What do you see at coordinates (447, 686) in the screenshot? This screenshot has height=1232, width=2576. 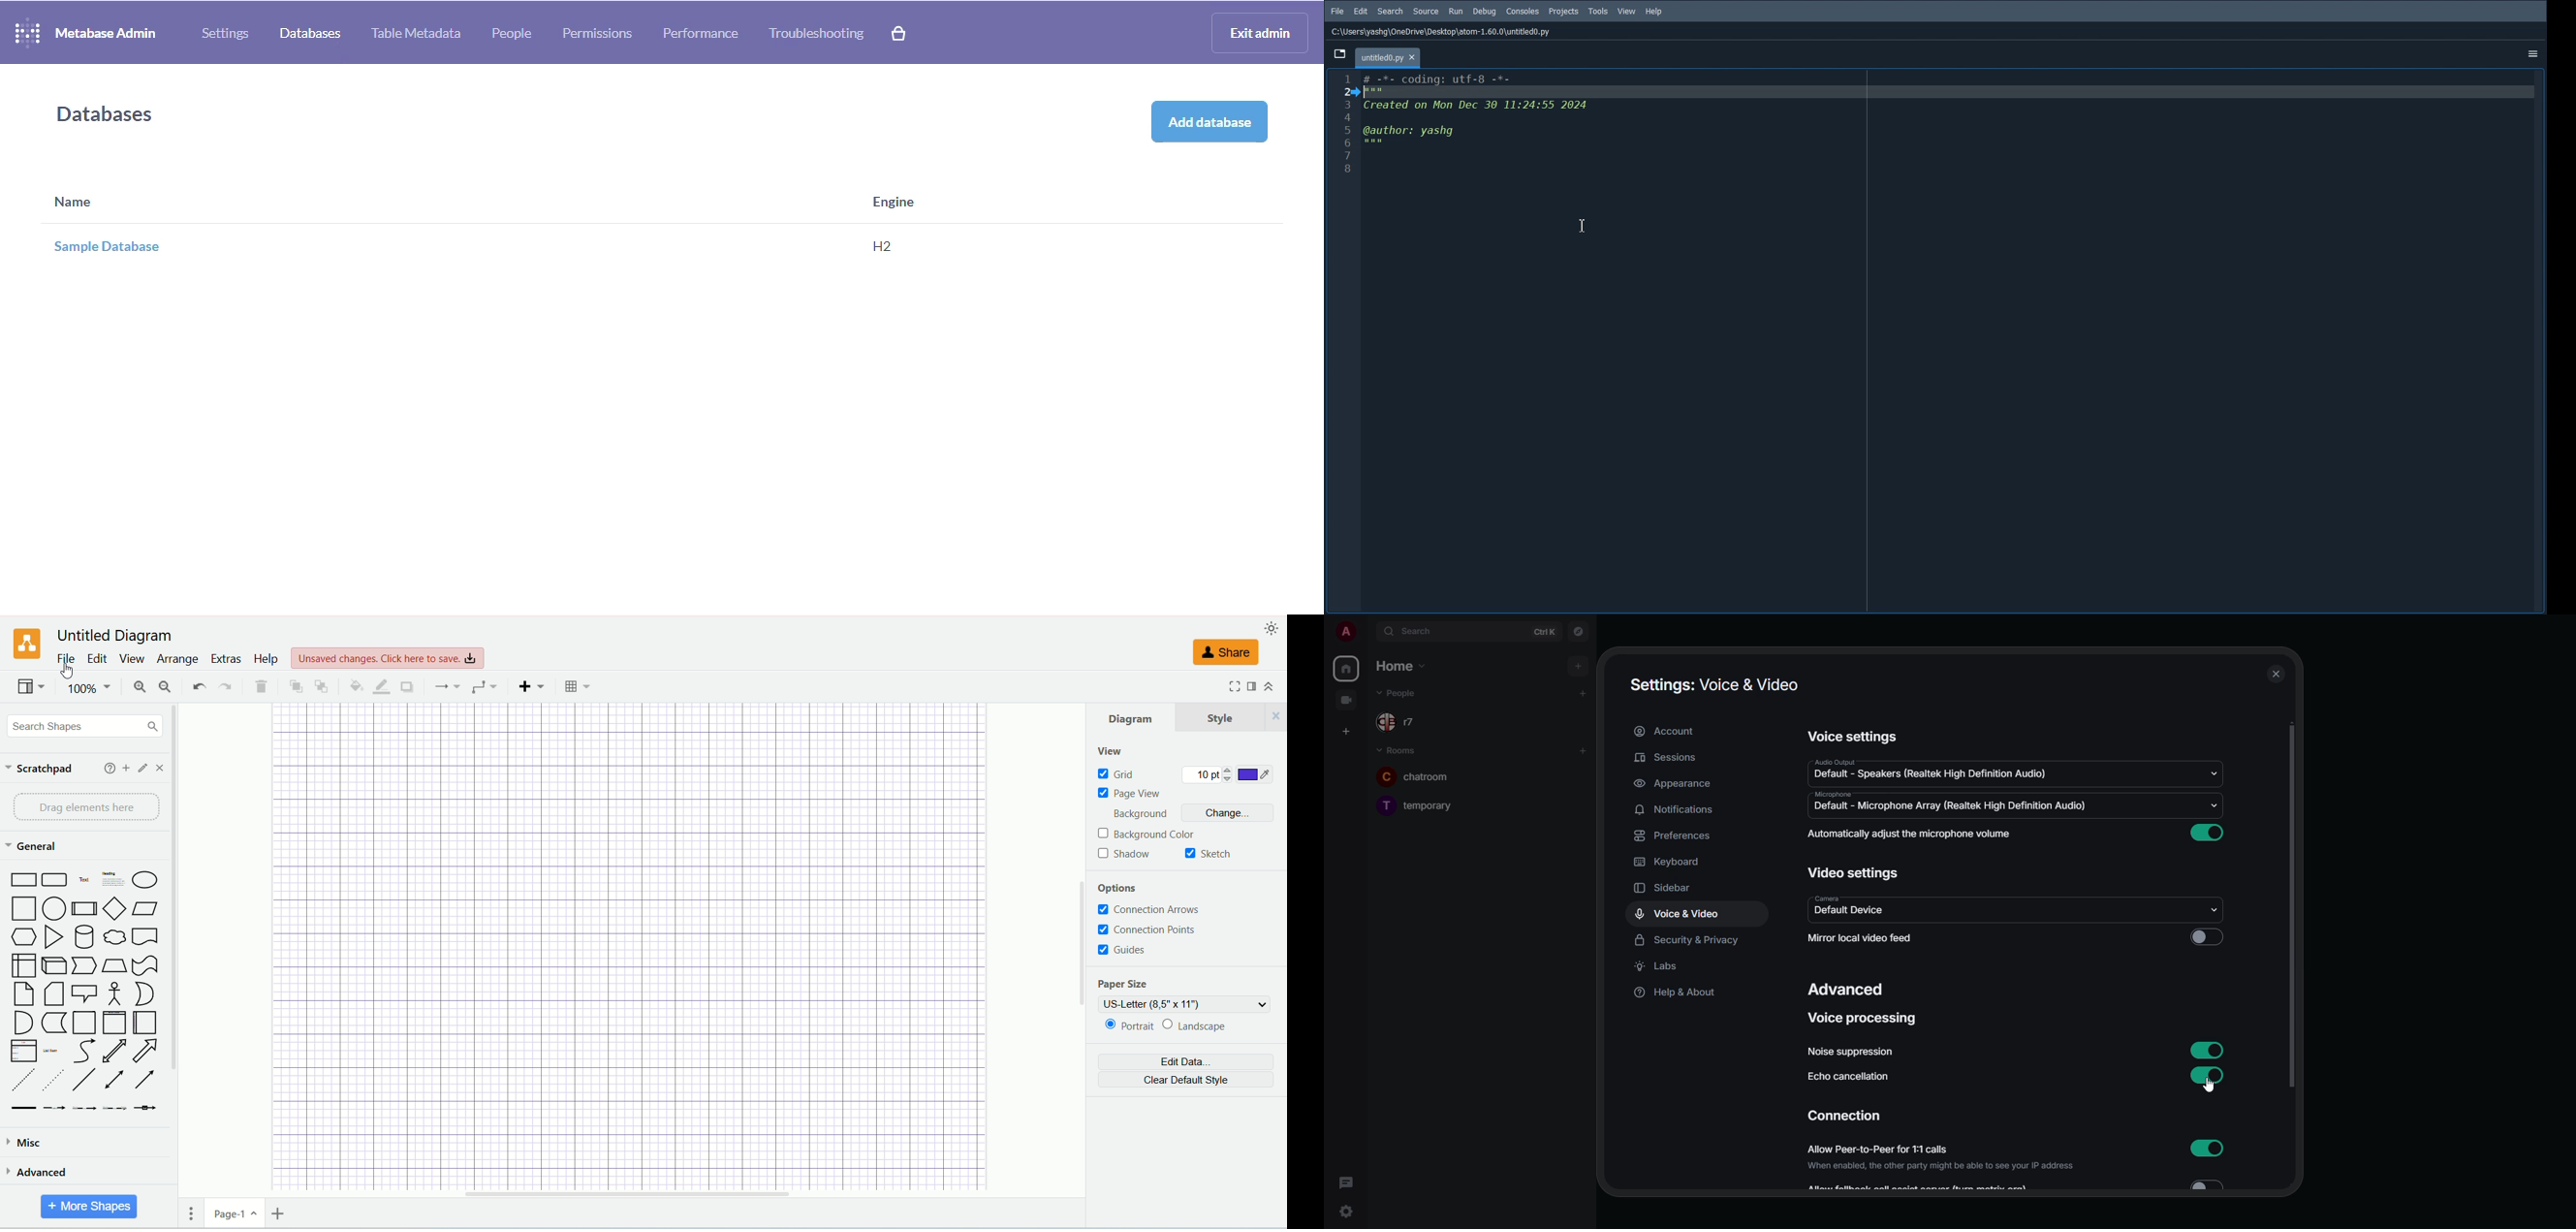 I see `waypoint` at bounding box center [447, 686].